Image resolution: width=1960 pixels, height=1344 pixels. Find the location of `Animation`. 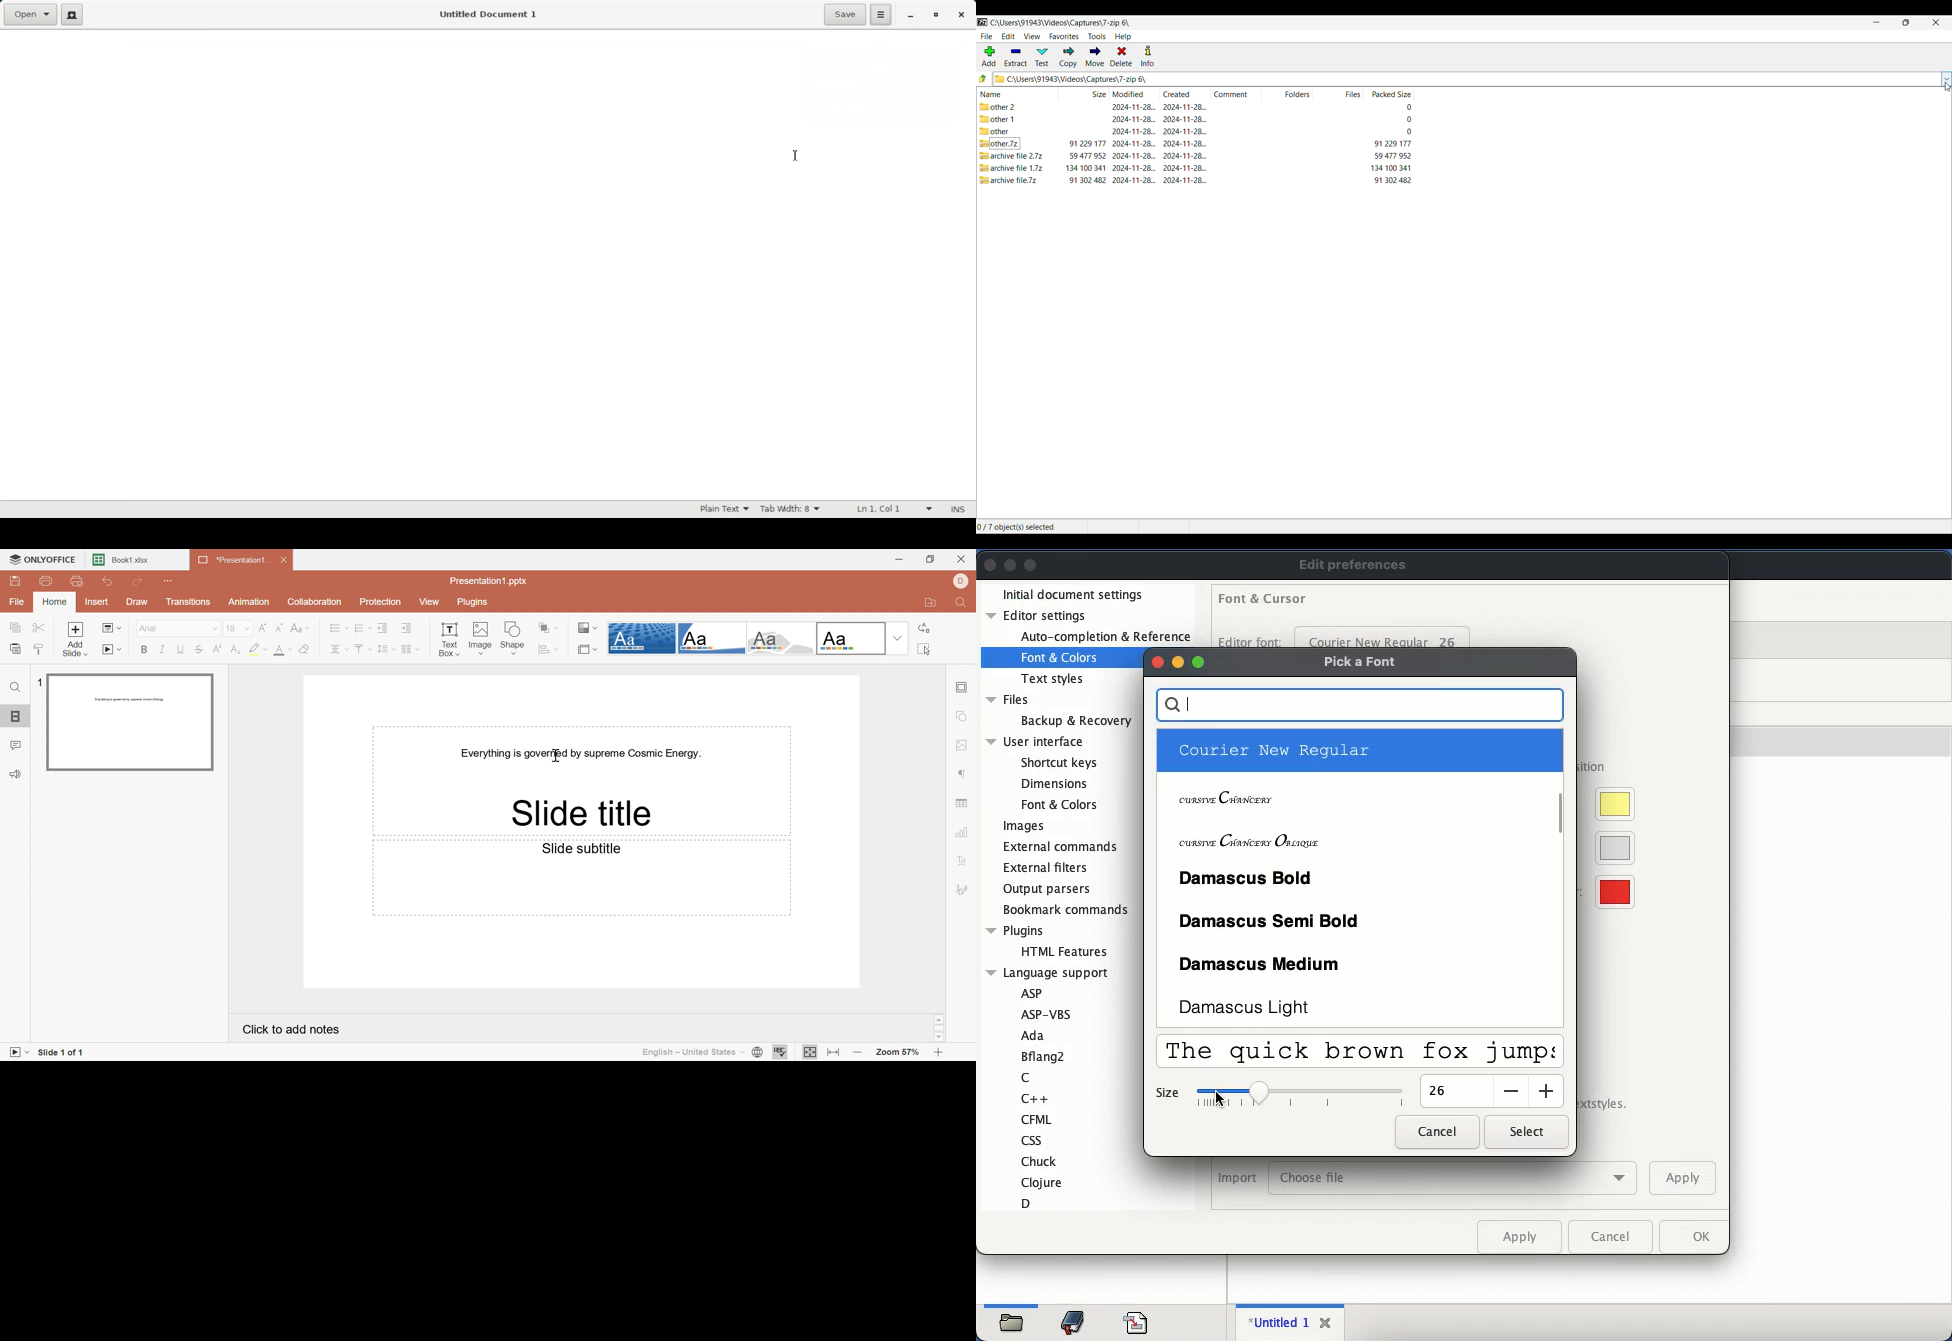

Animation is located at coordinates (250, 601).